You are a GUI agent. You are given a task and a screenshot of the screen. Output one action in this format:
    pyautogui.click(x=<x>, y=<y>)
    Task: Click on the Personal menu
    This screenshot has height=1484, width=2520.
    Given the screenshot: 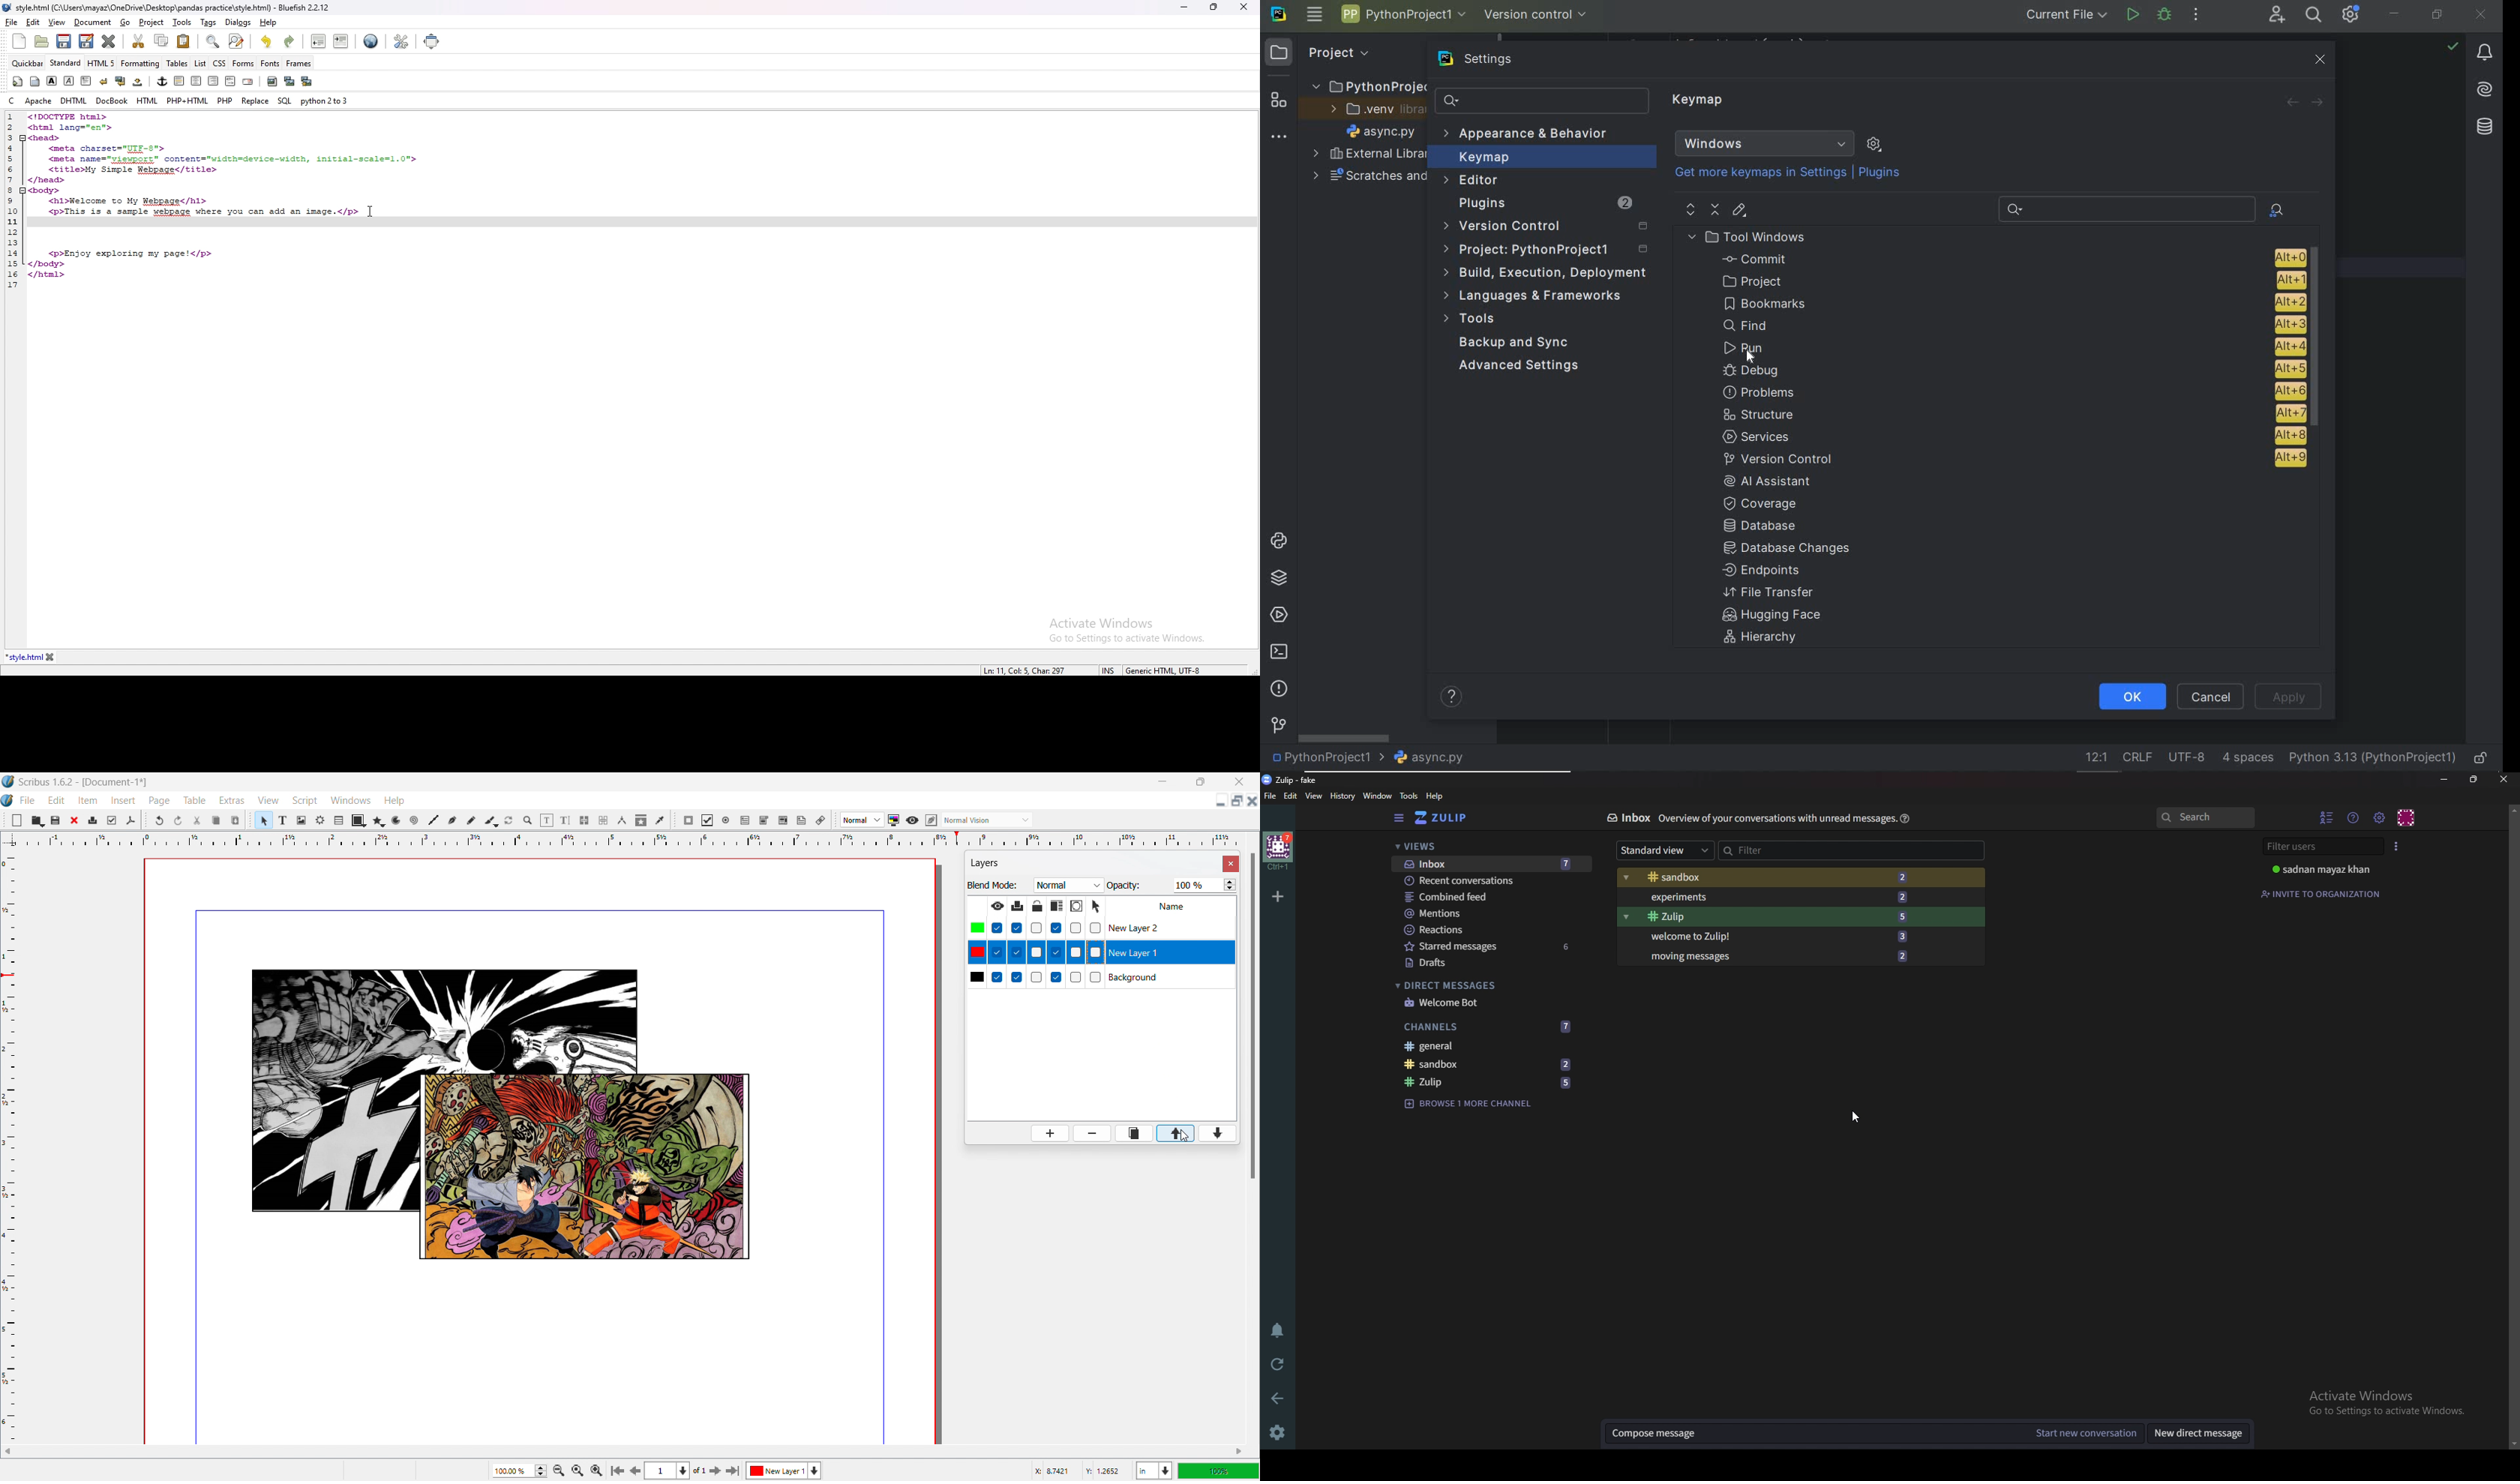 What is the action you would take?
    pyautogui.click(x=2407, y=816)
    